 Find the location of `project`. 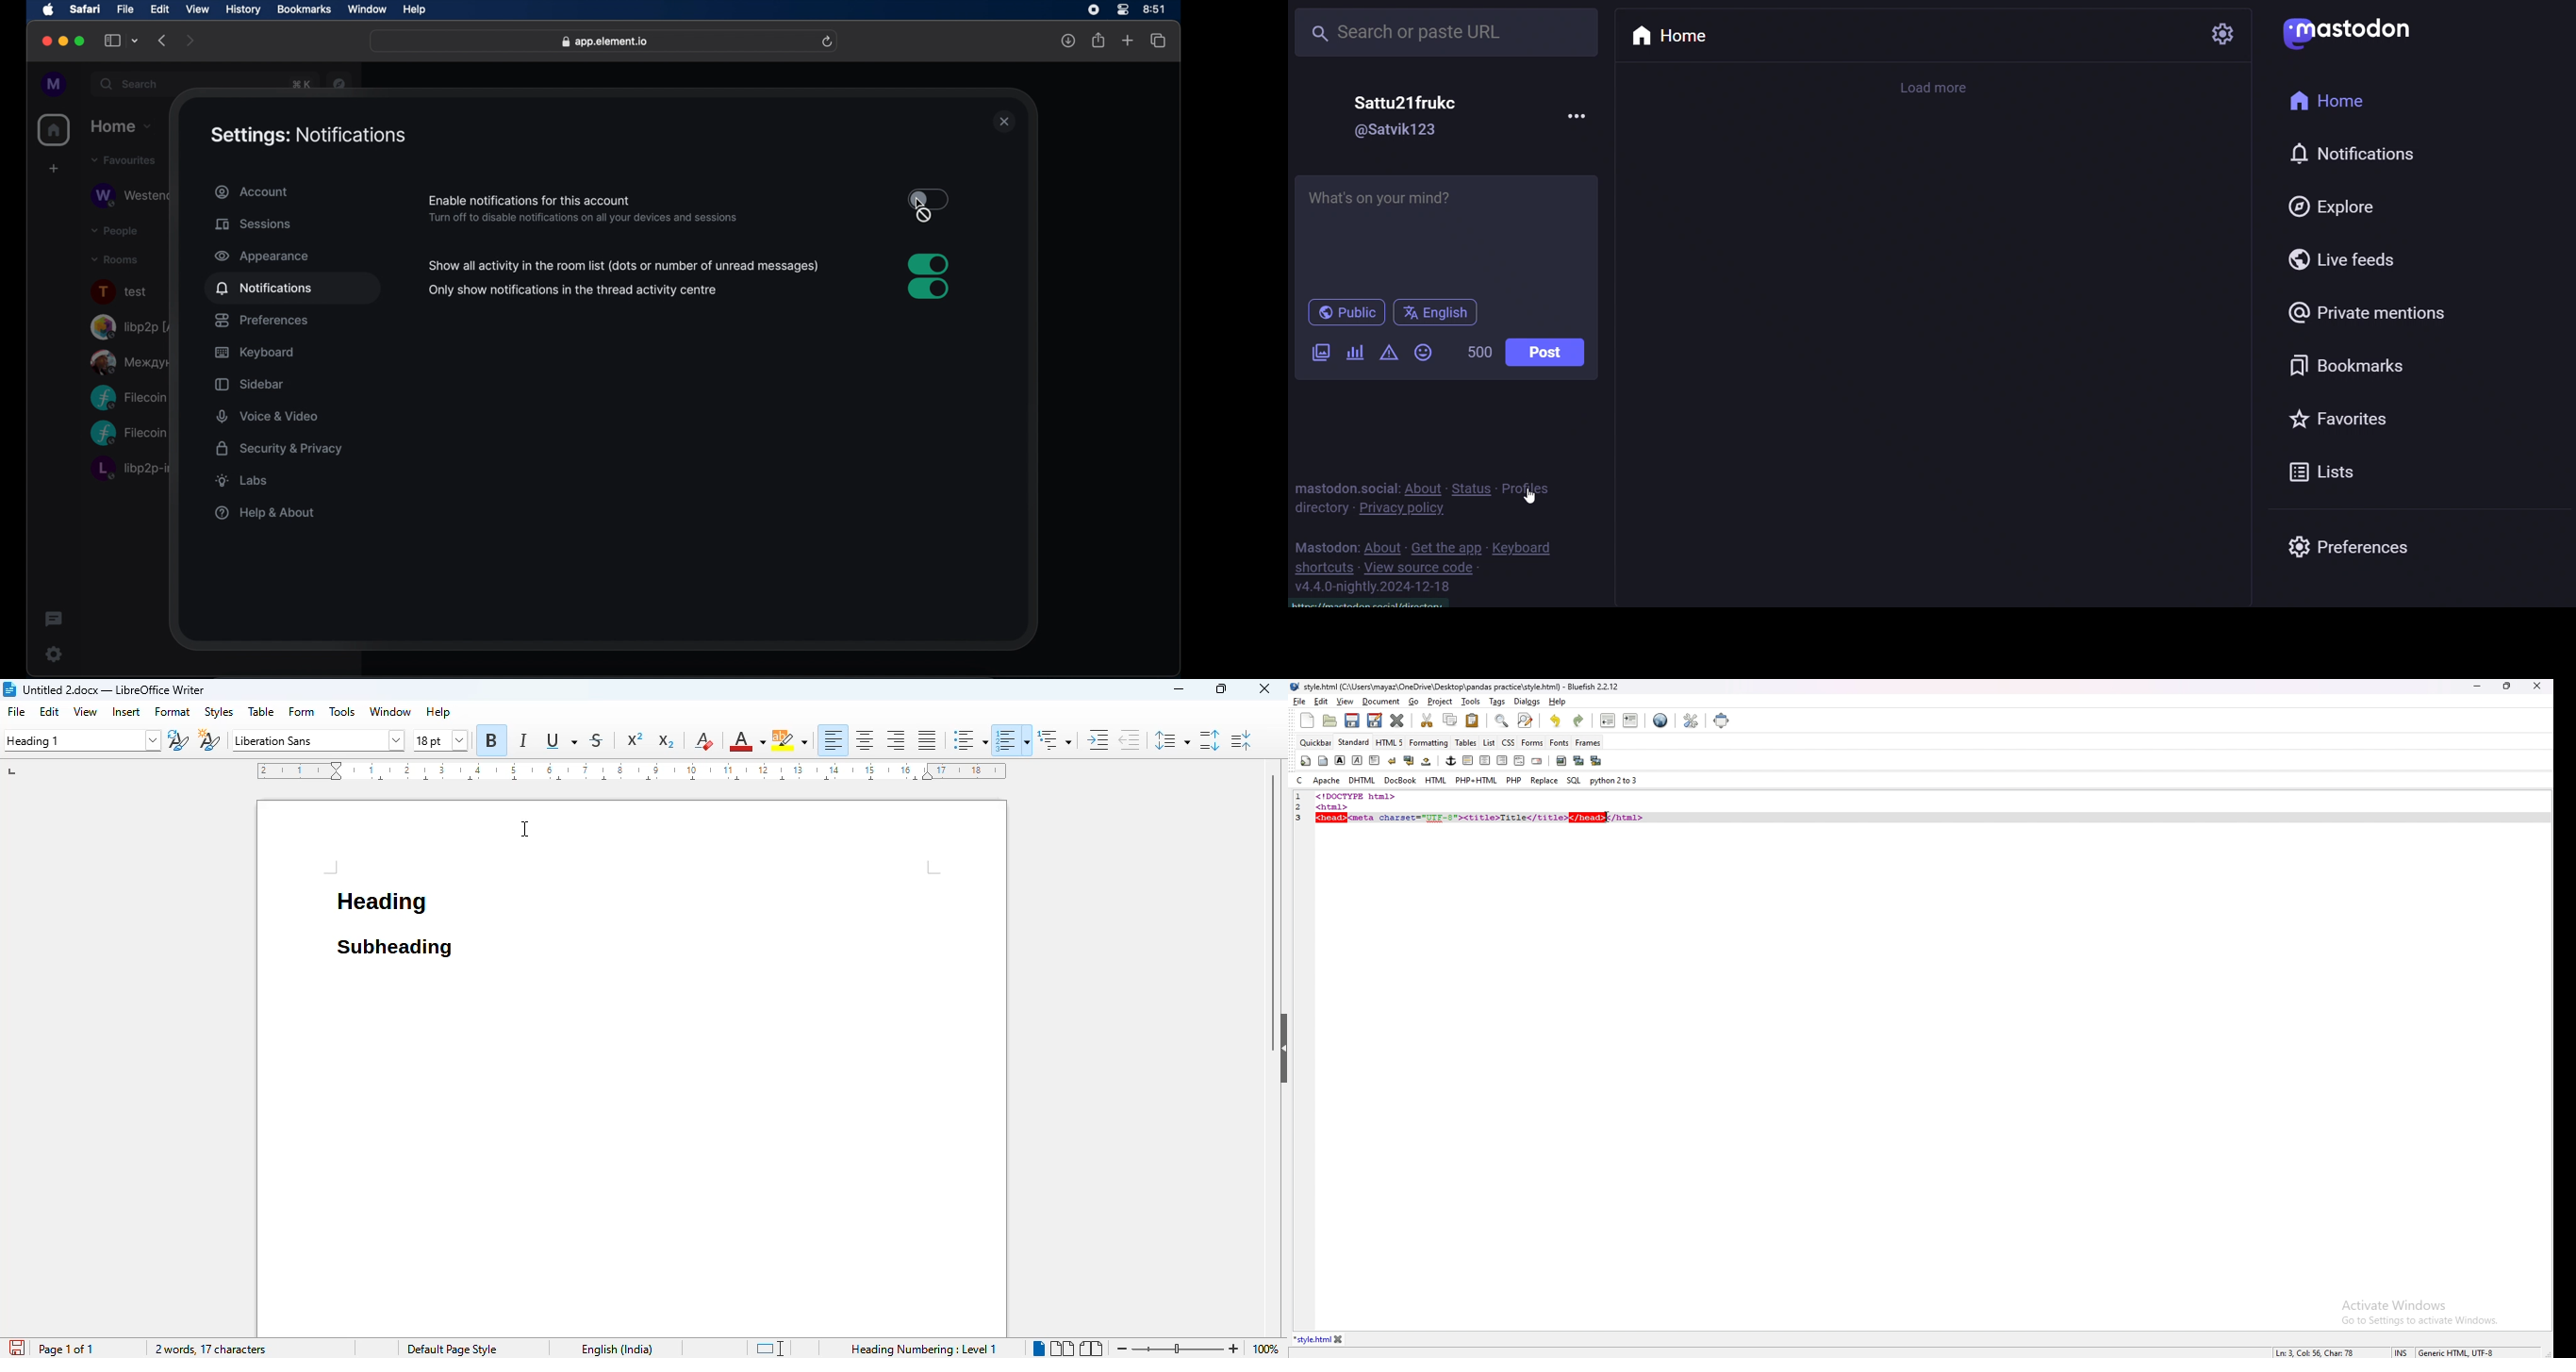

project is located at coordinates (1441, 701).